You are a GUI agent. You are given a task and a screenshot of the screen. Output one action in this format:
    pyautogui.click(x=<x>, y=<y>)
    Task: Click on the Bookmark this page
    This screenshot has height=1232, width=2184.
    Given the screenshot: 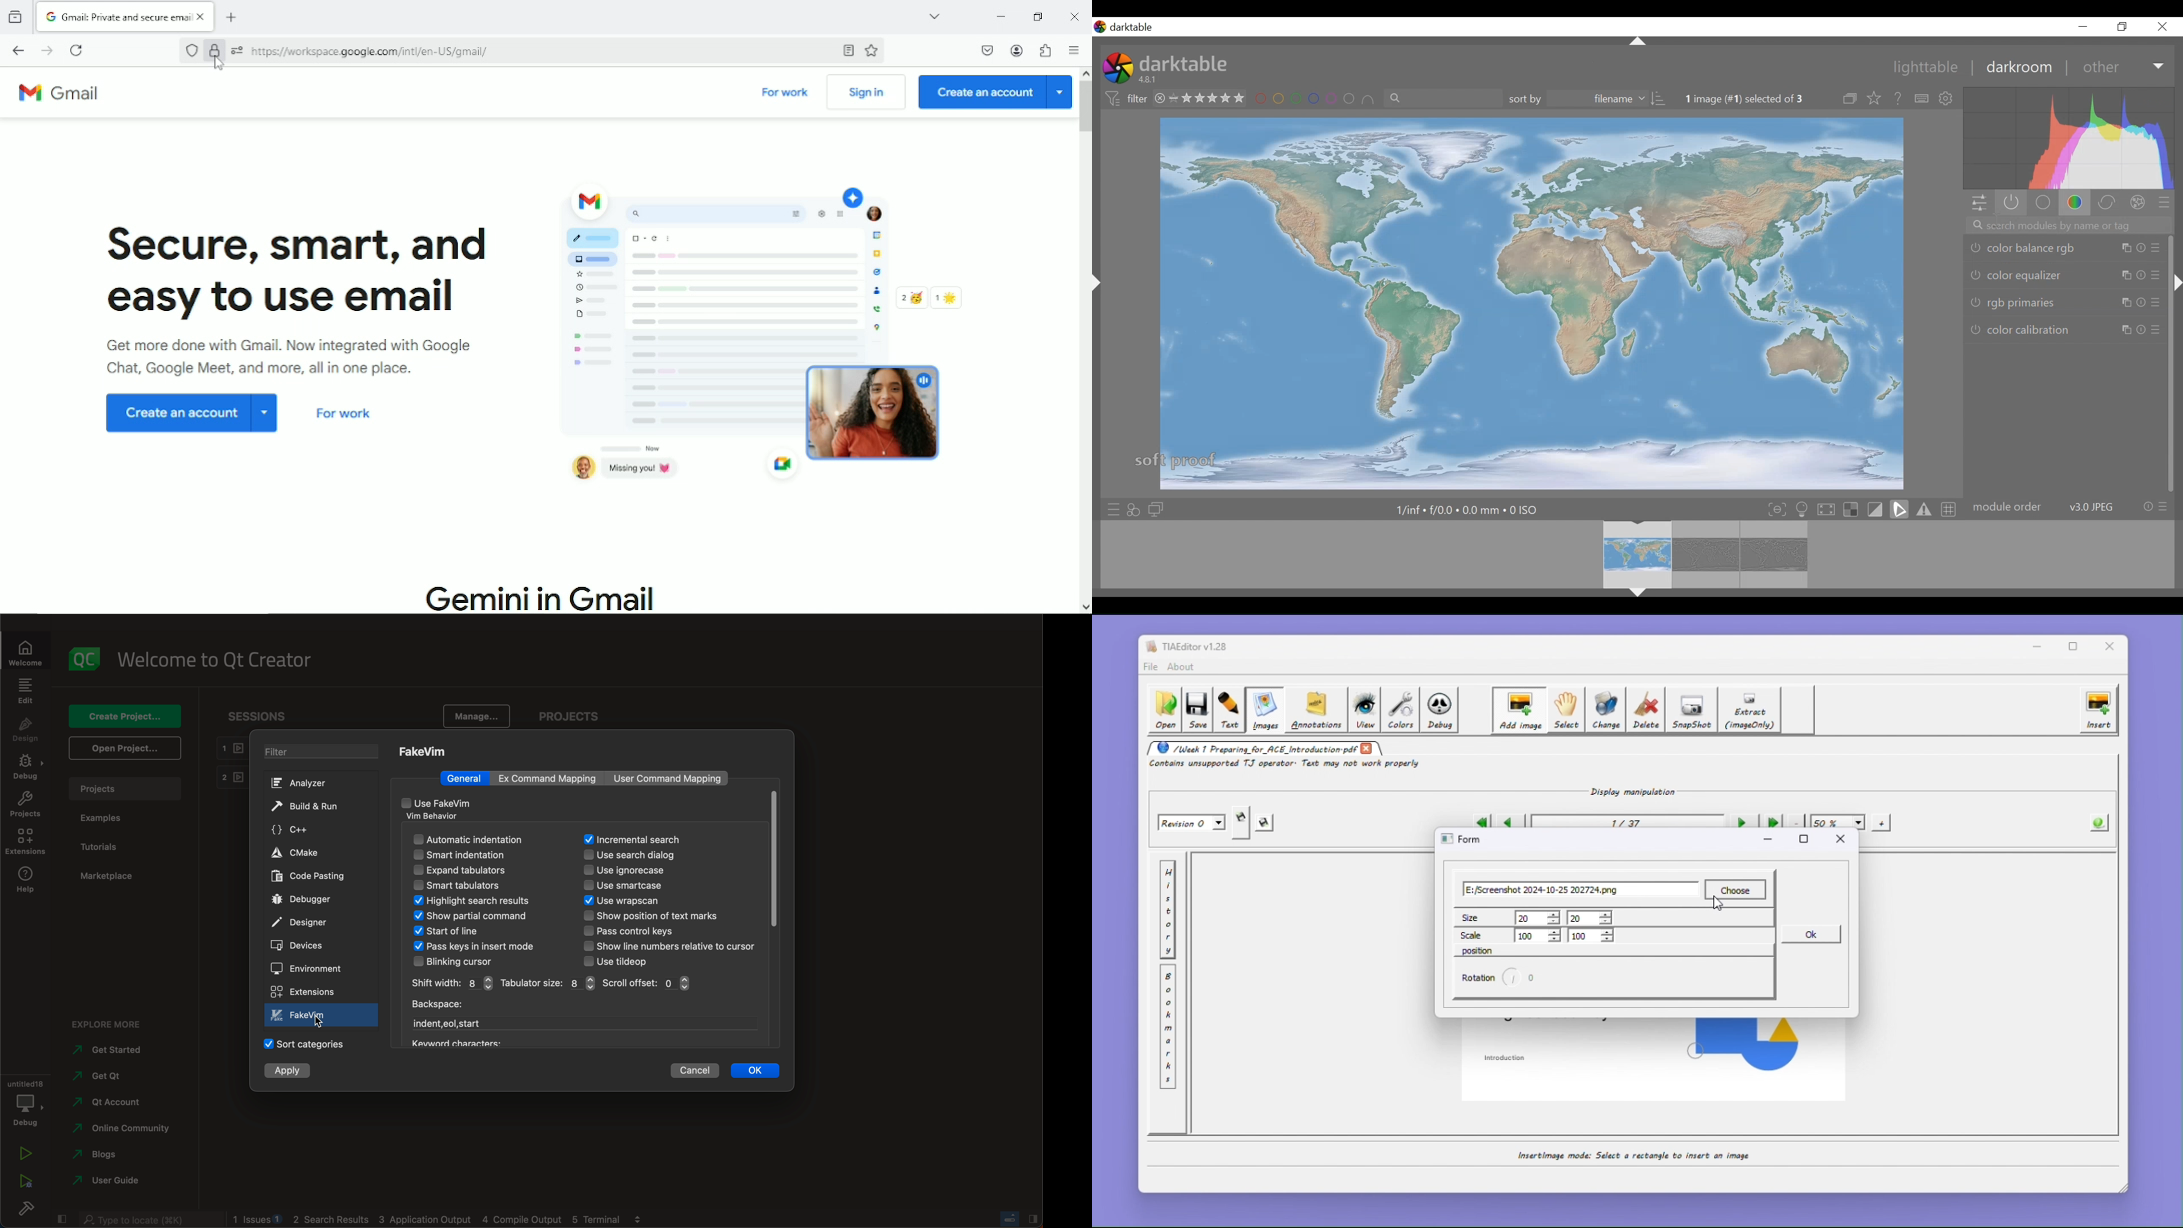 What is the action you would take?
    pyautogui.click(x=871, y=52)
    